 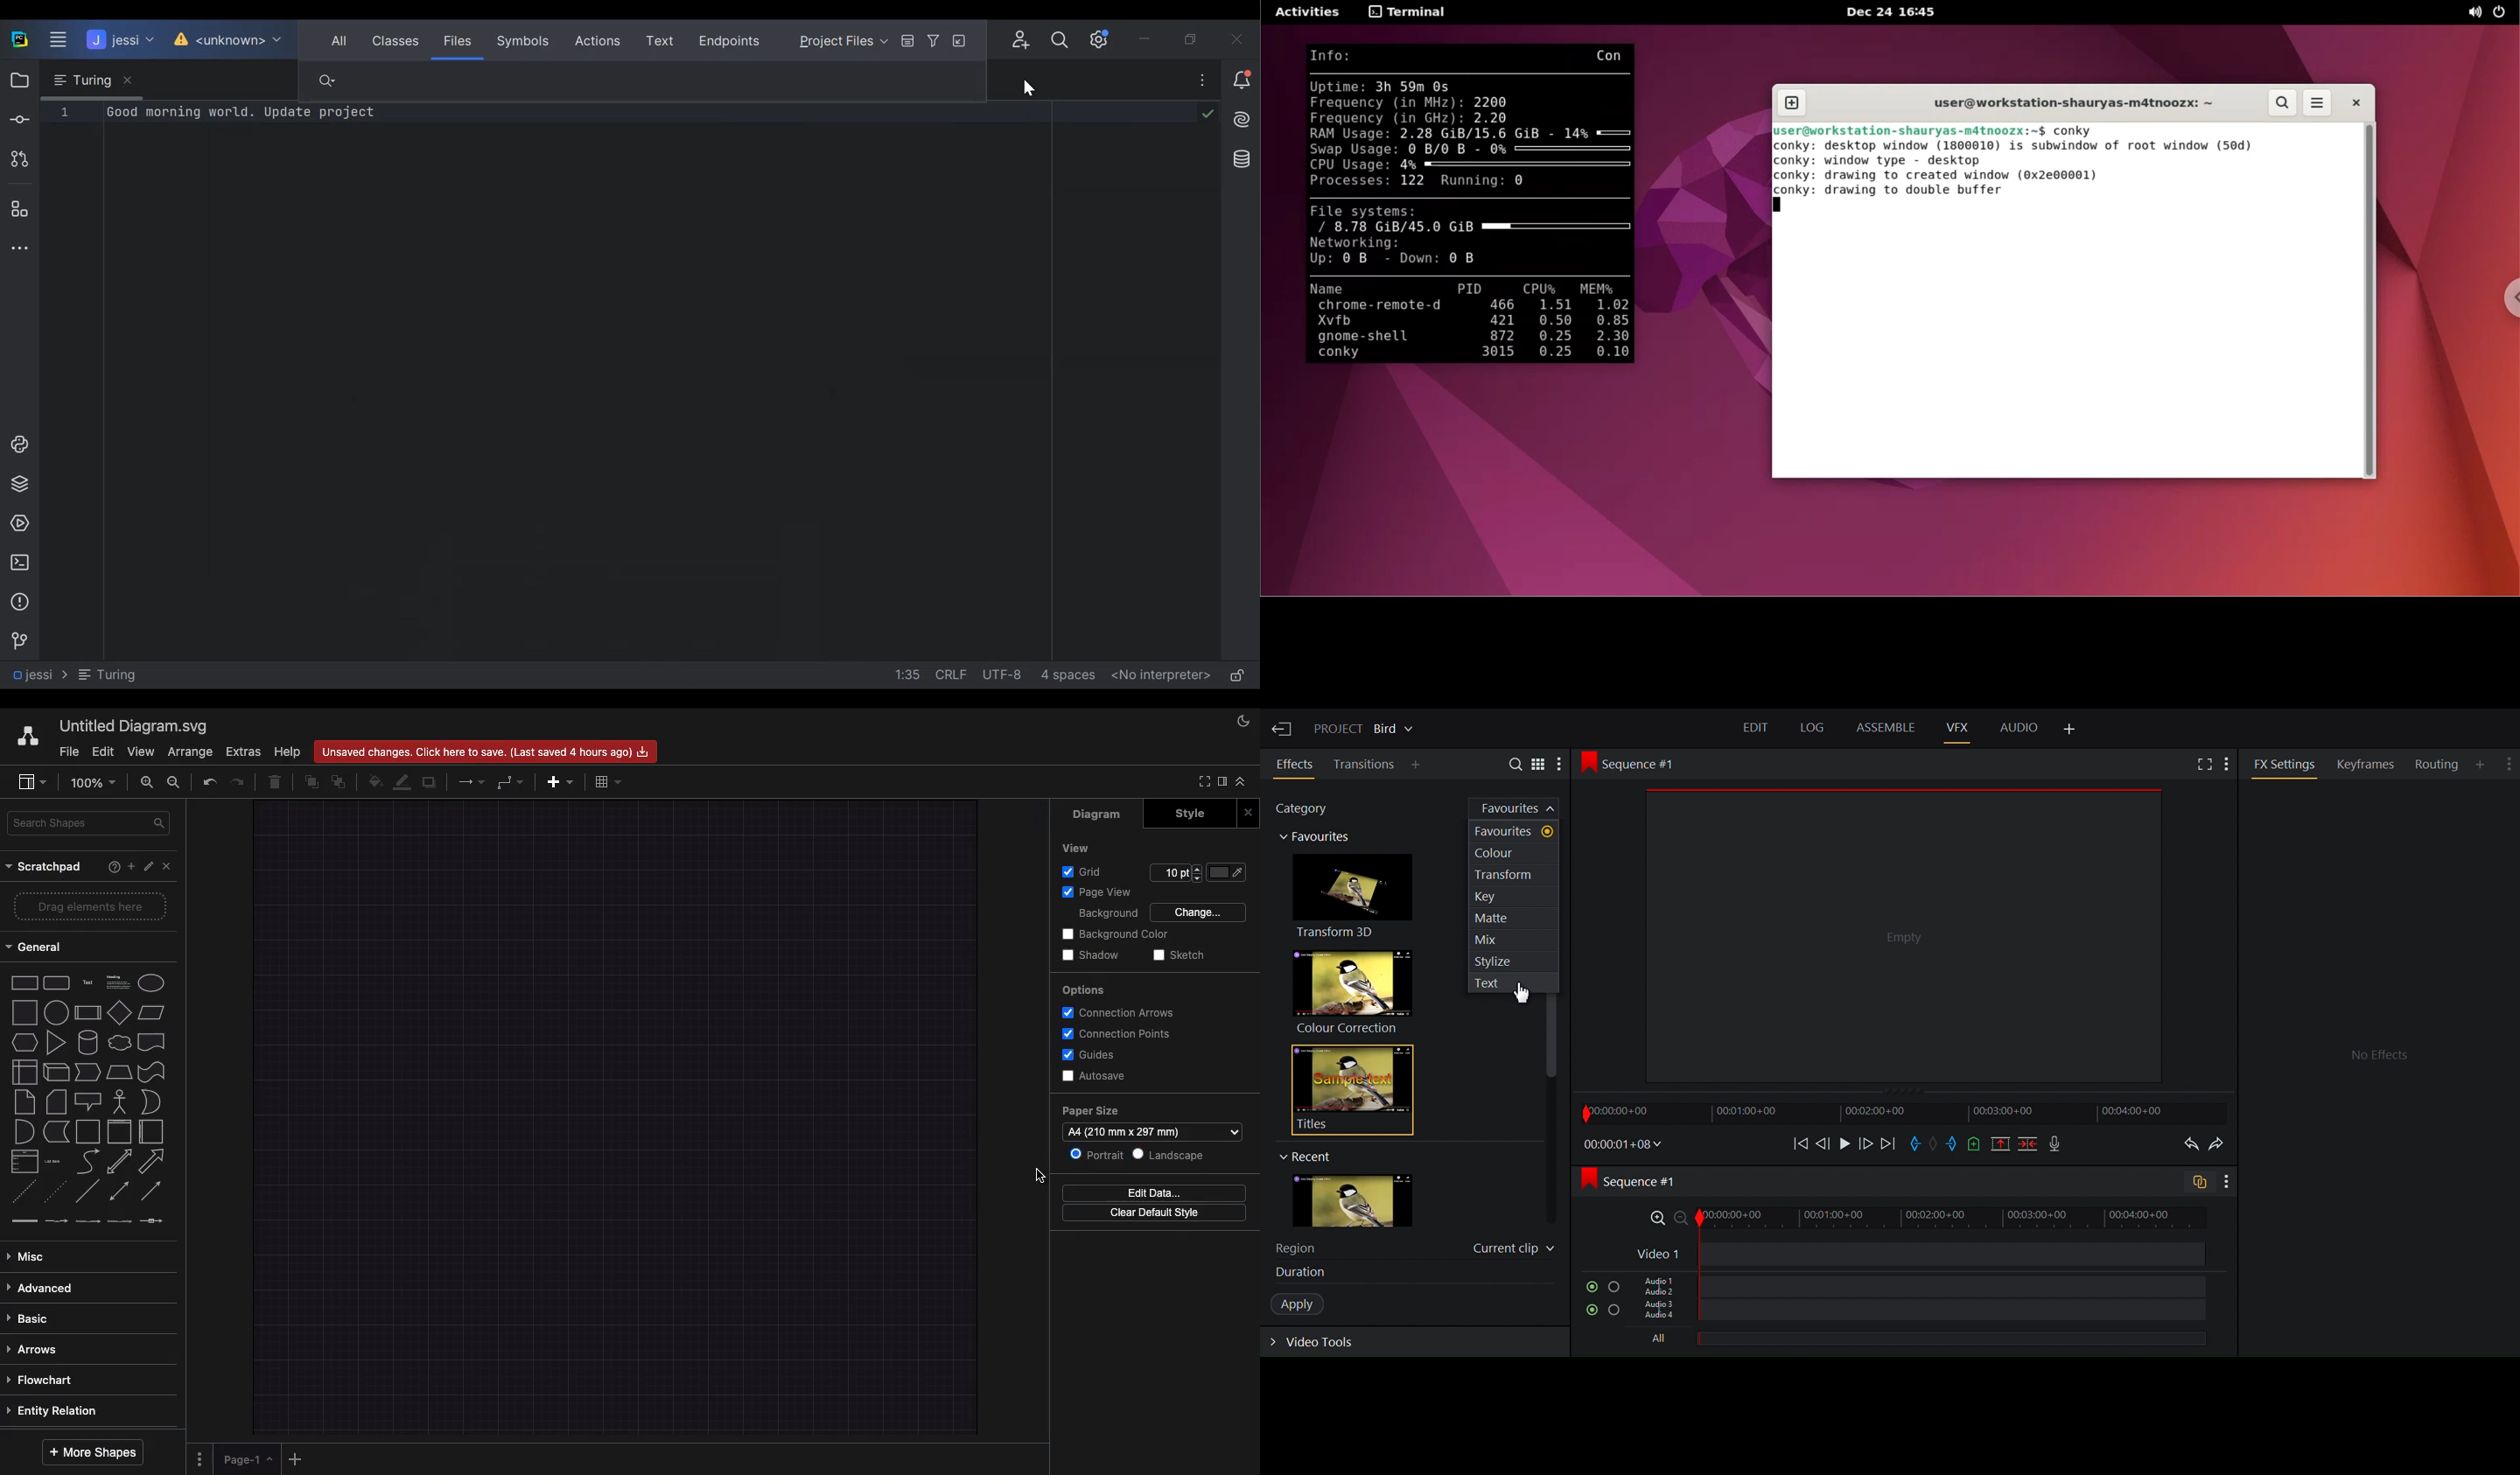 I want to click on Landscape, so click(x=620, y=1119).